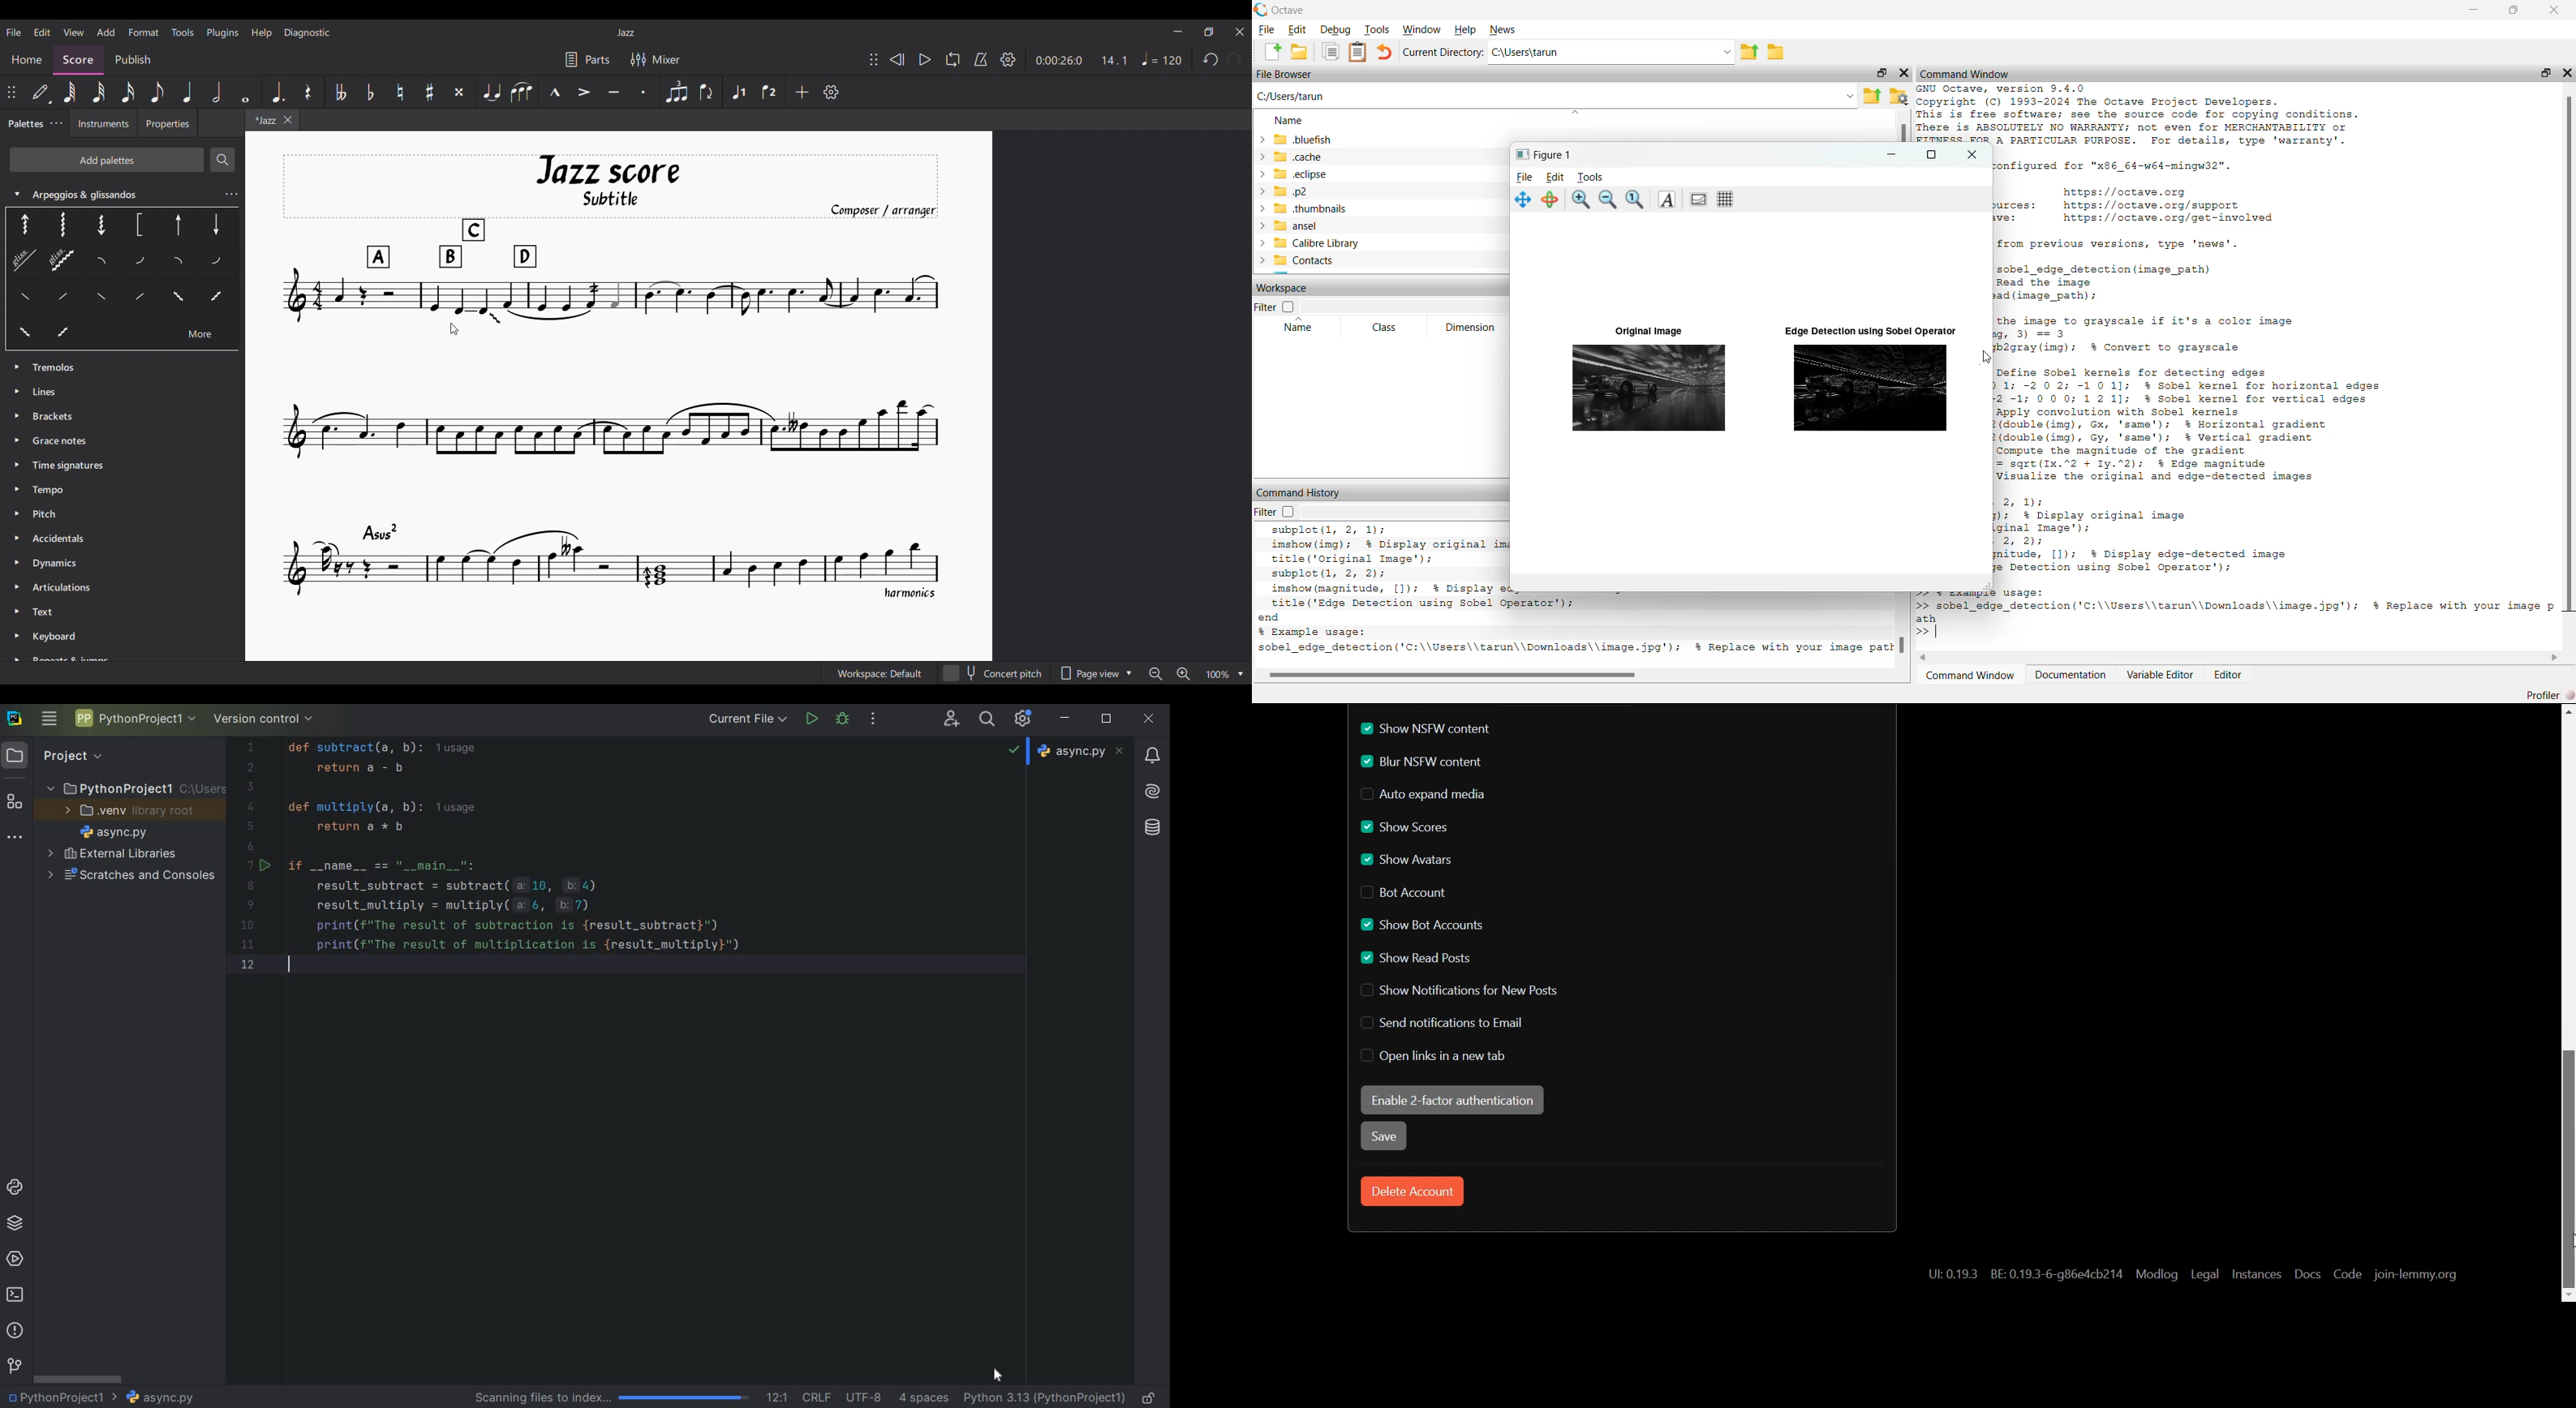  Describe the element at coordinates (370, 92) in the screenshot. I see `Toggle flat` at that location.